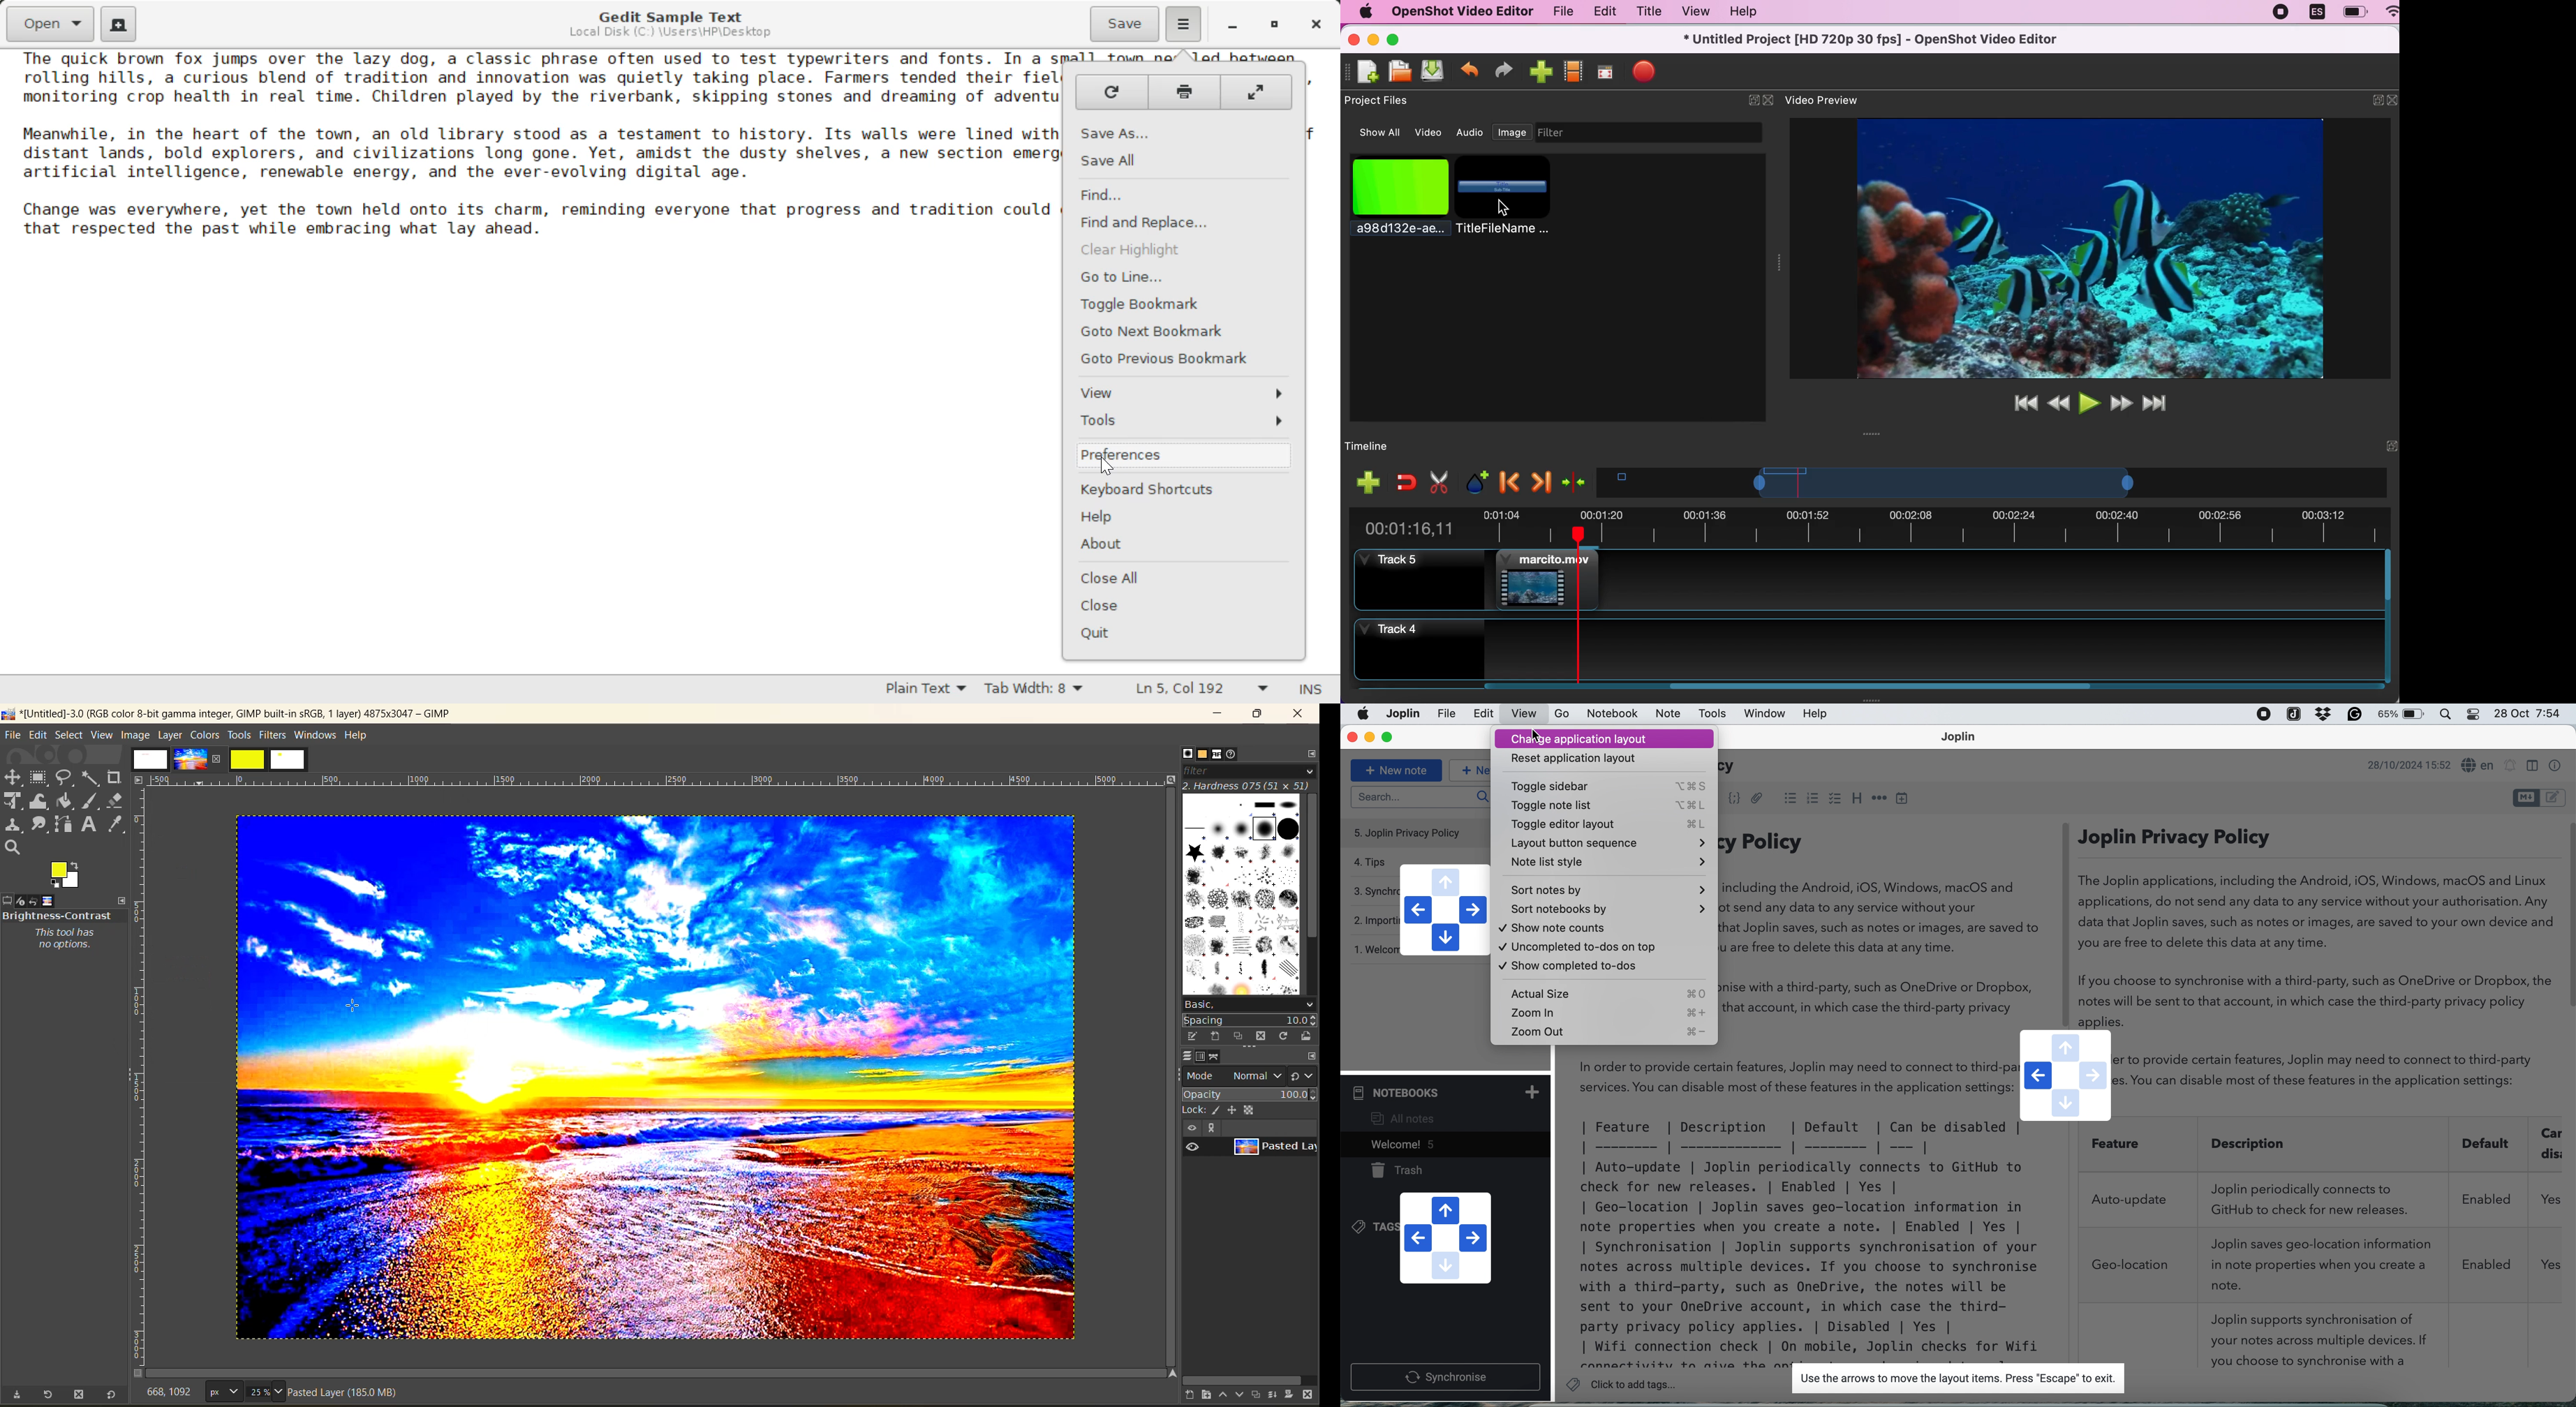 The image size is (2576, 1428). What do you see at coordinates (2065, 1076) in the screenshot?
I see `navigation buttons` at bounding box center [2065, 1076].